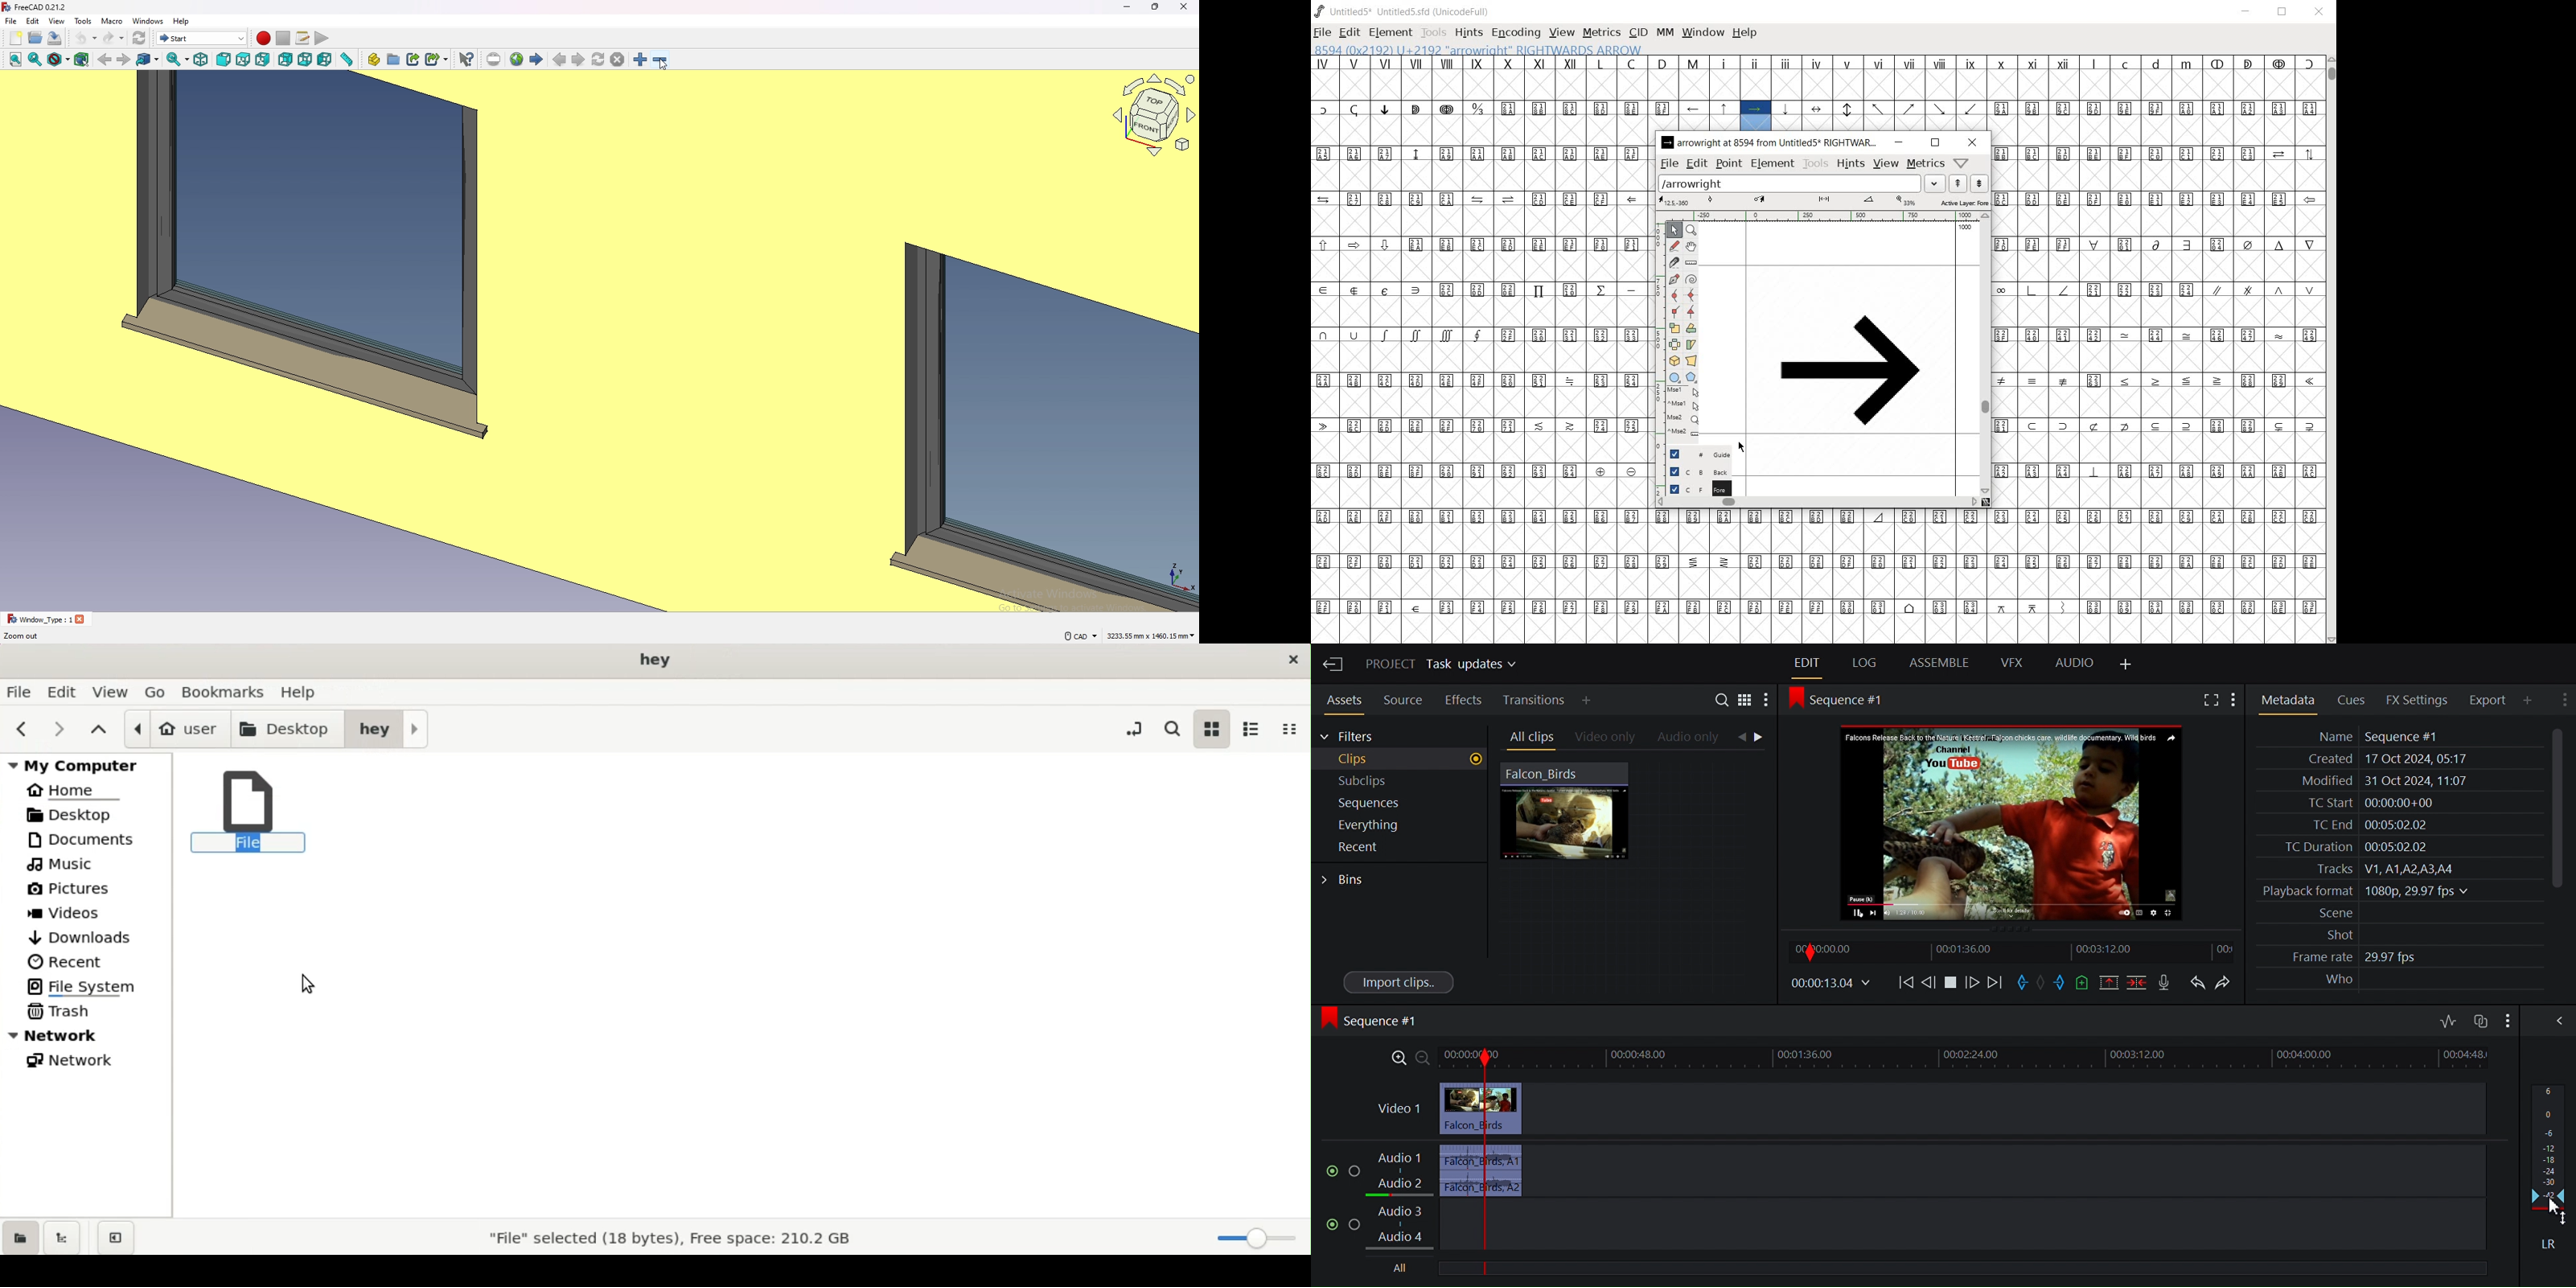 This screenshot has height=1288, width=2576. Describe the element at coordinates (59, 59) in the screenshot. I see `draw style` at that location.